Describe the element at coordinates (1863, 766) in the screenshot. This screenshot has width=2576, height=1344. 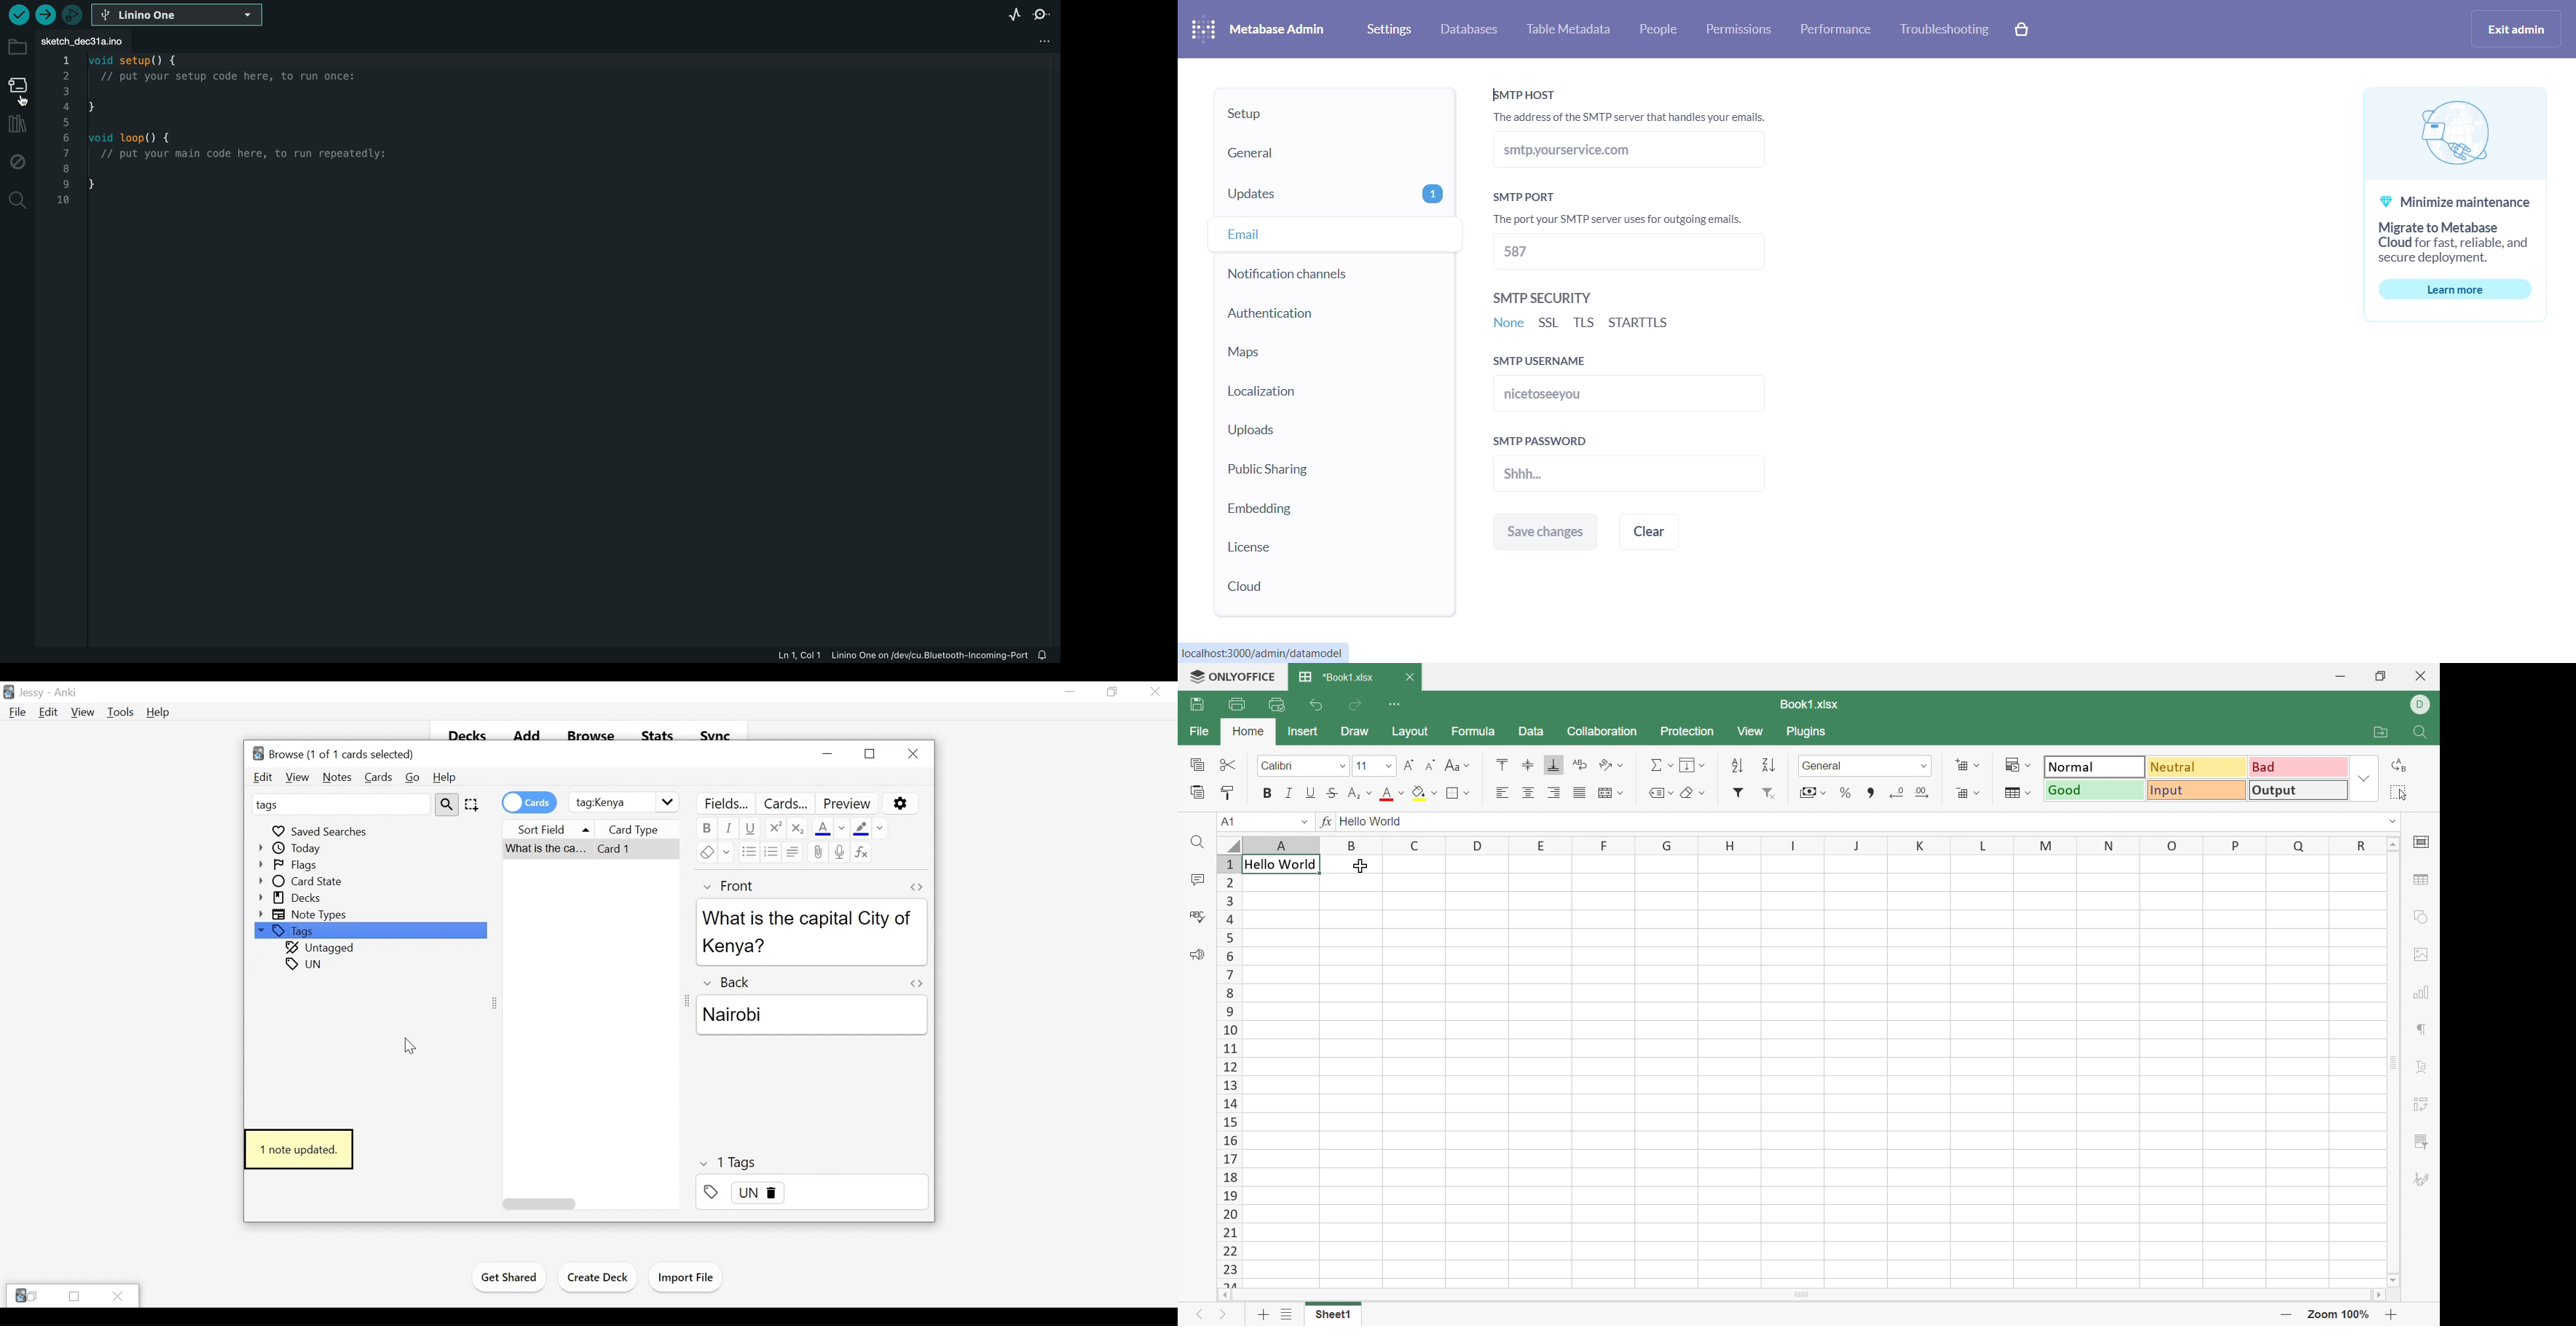
I see `Number format` at that location.